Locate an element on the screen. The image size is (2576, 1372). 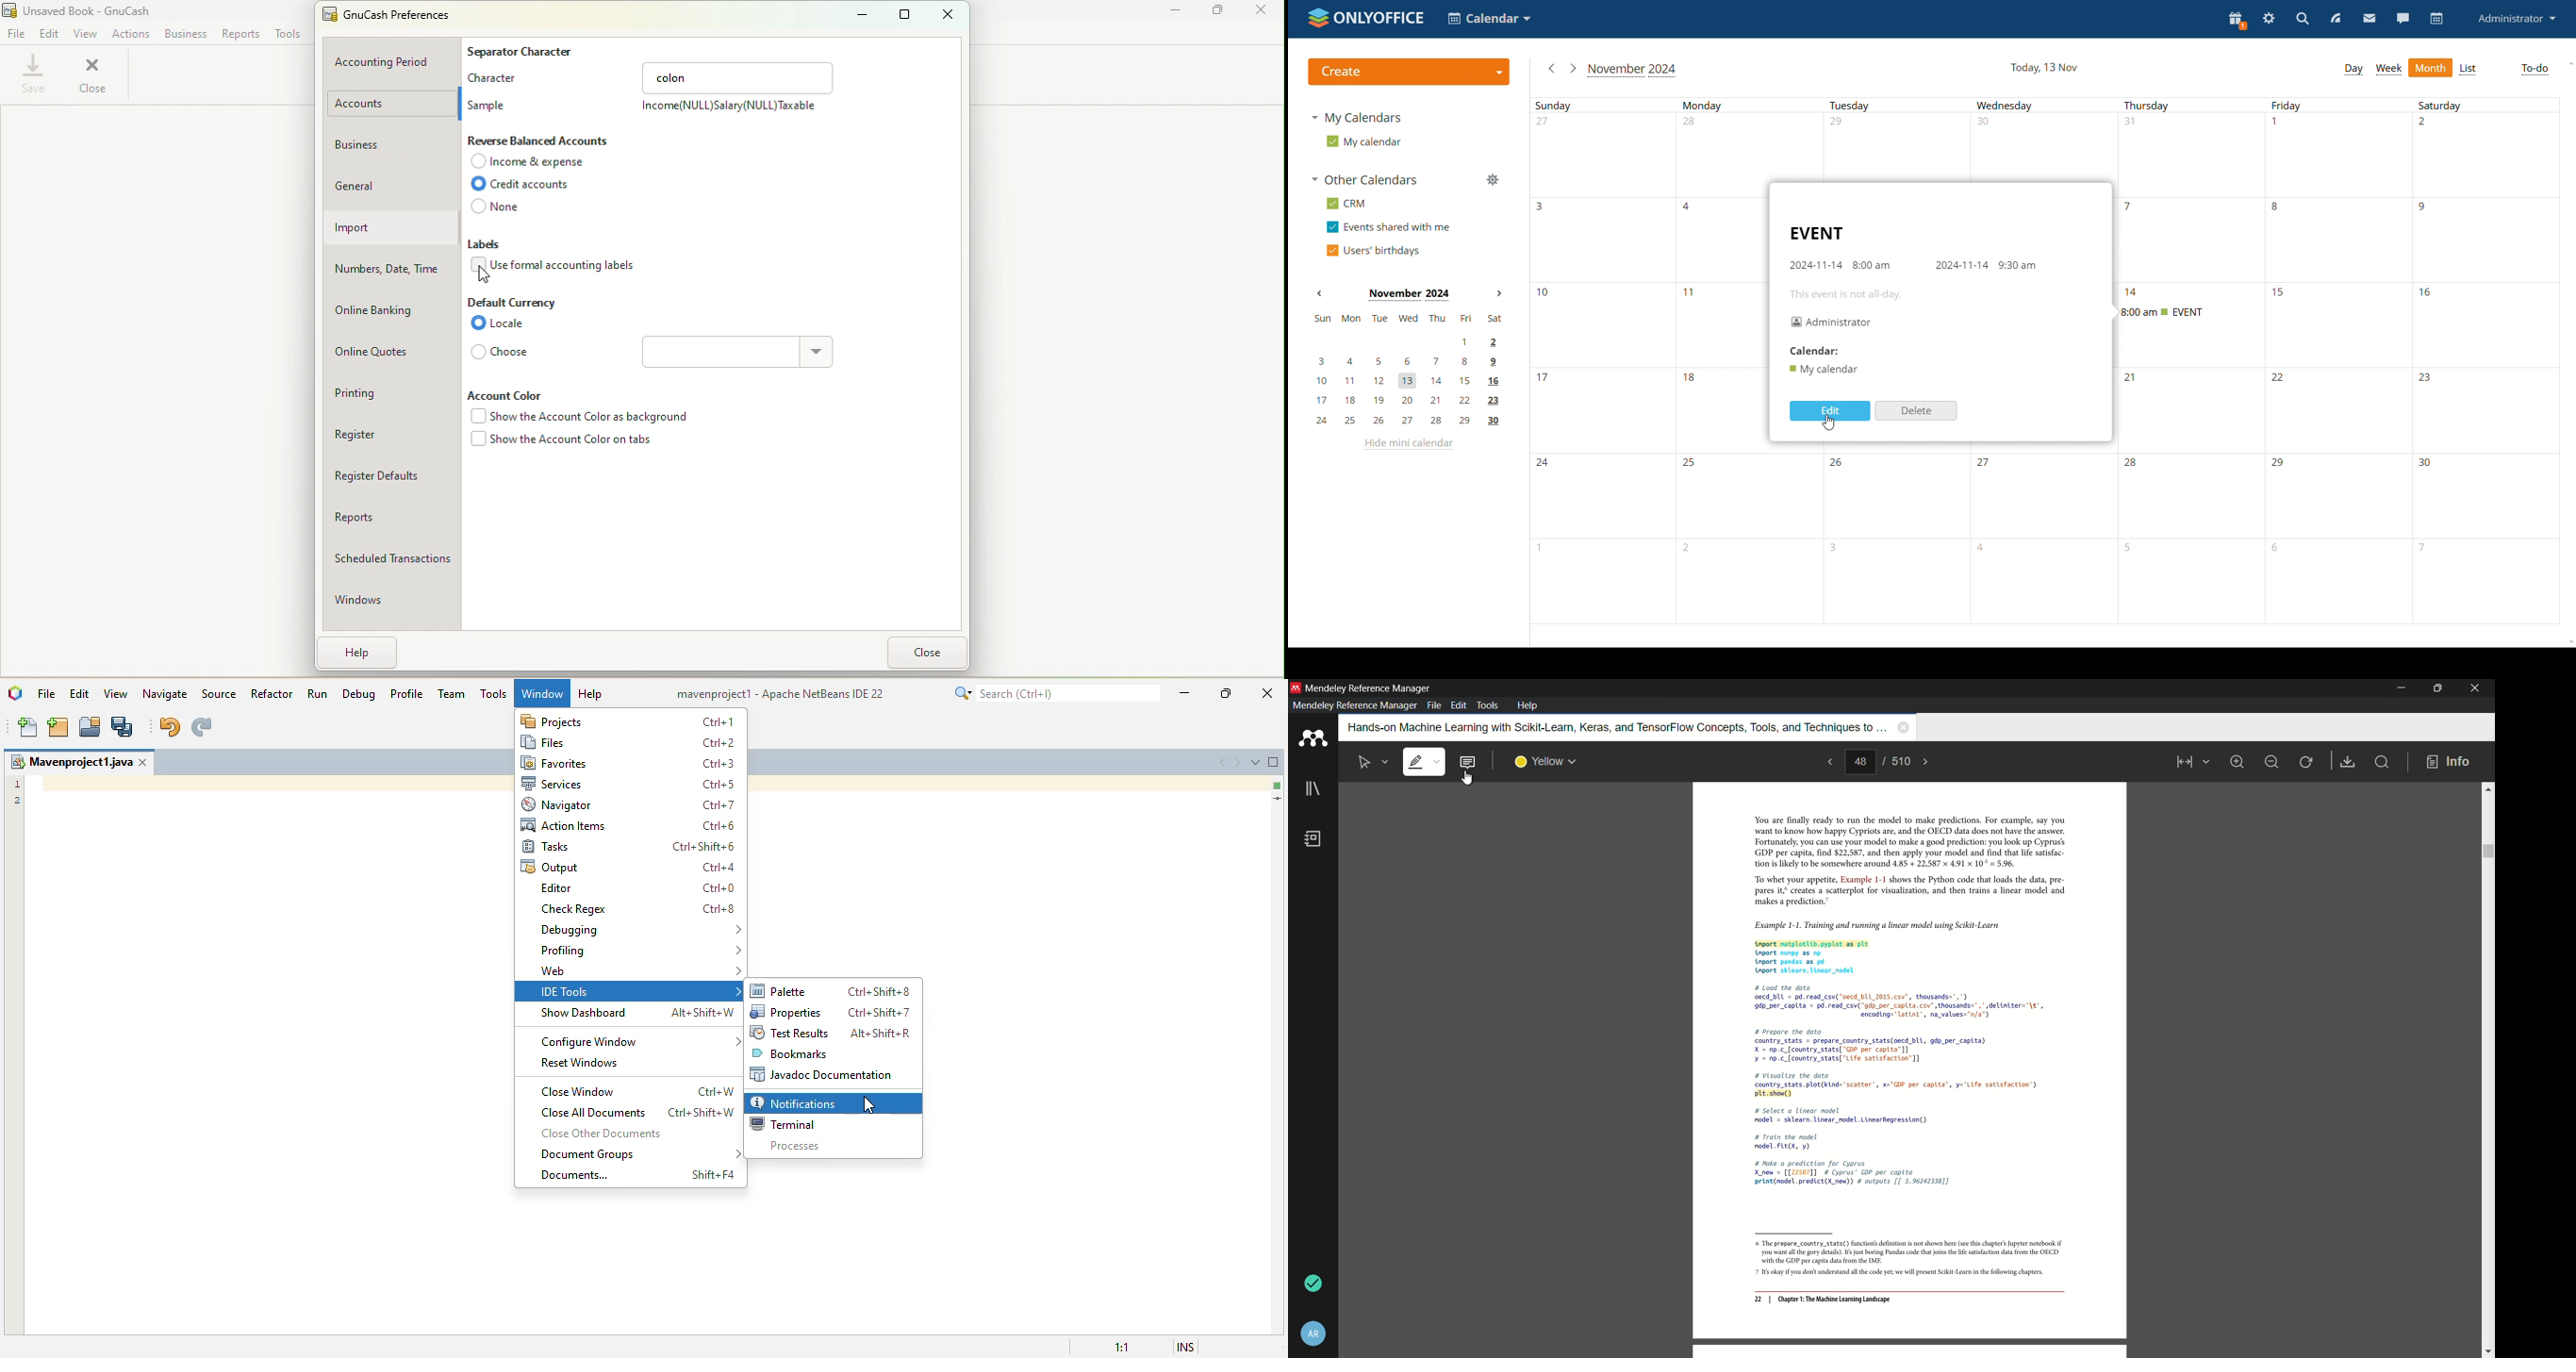
bookmarks is located at coordinates (789, 1053).